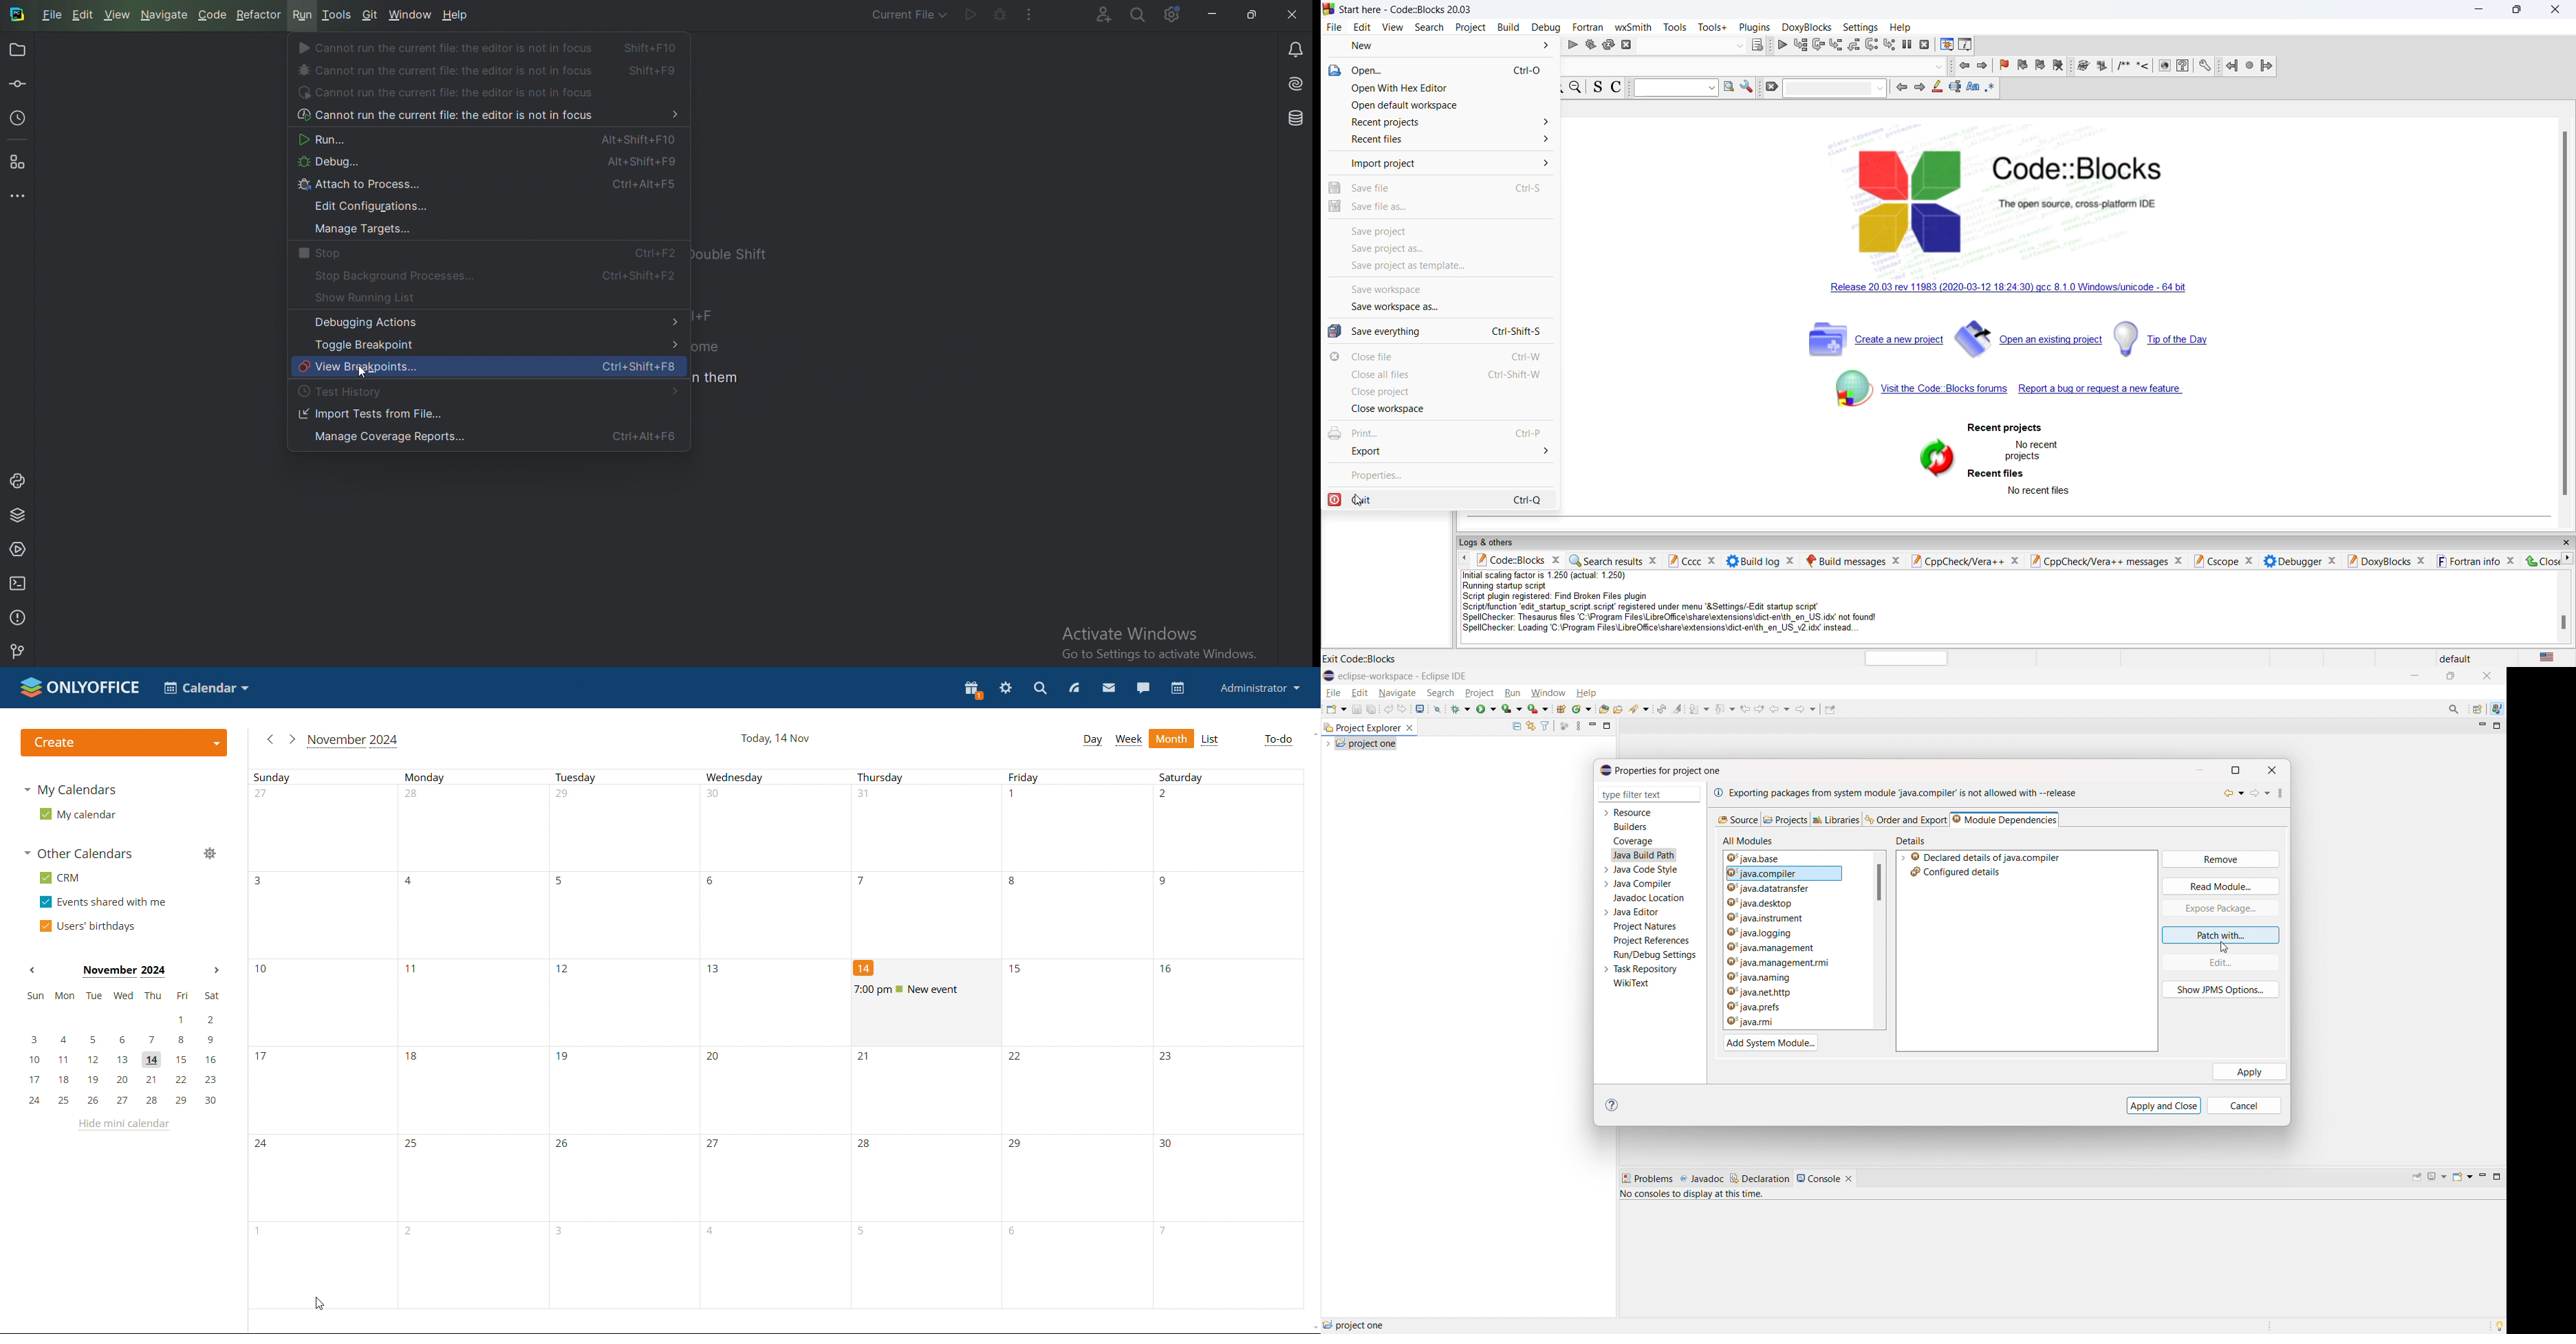 Image resolution: width=2576 pixels, height=1344 pixels. I want to click on save project as, so click(1436, 248).